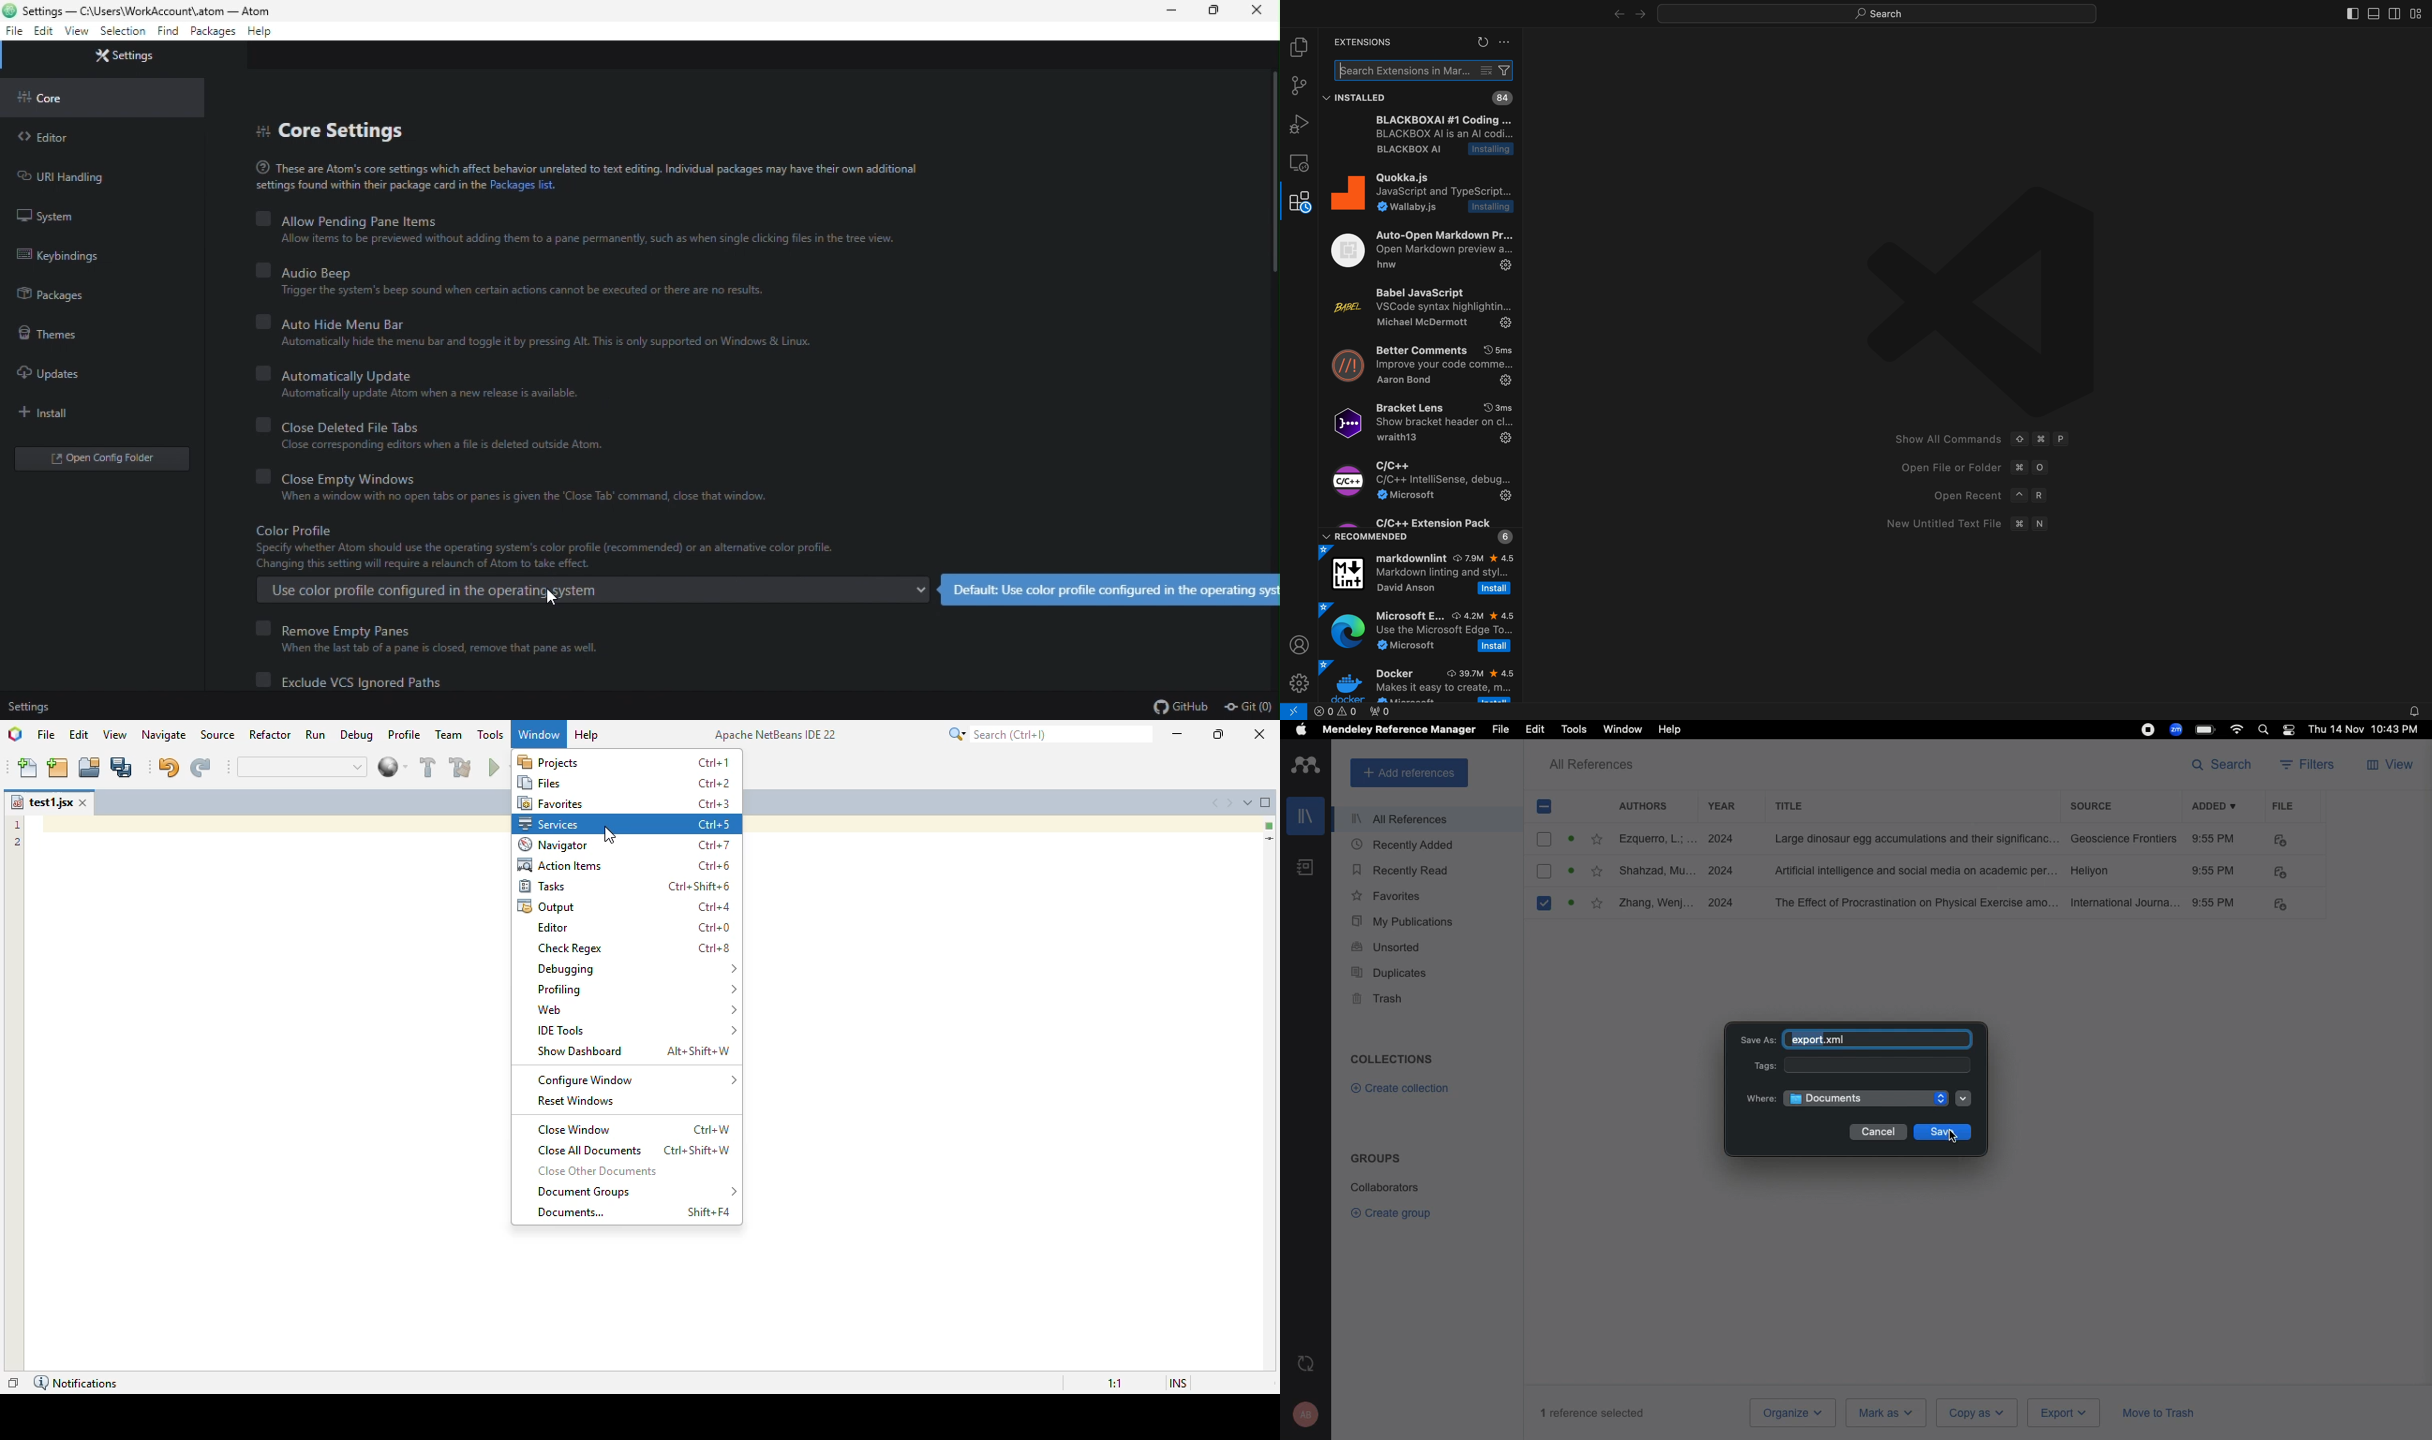 The height and width of the screenshot is (1456, 2436). I want to click on Selected citation, so click(1547, 908).